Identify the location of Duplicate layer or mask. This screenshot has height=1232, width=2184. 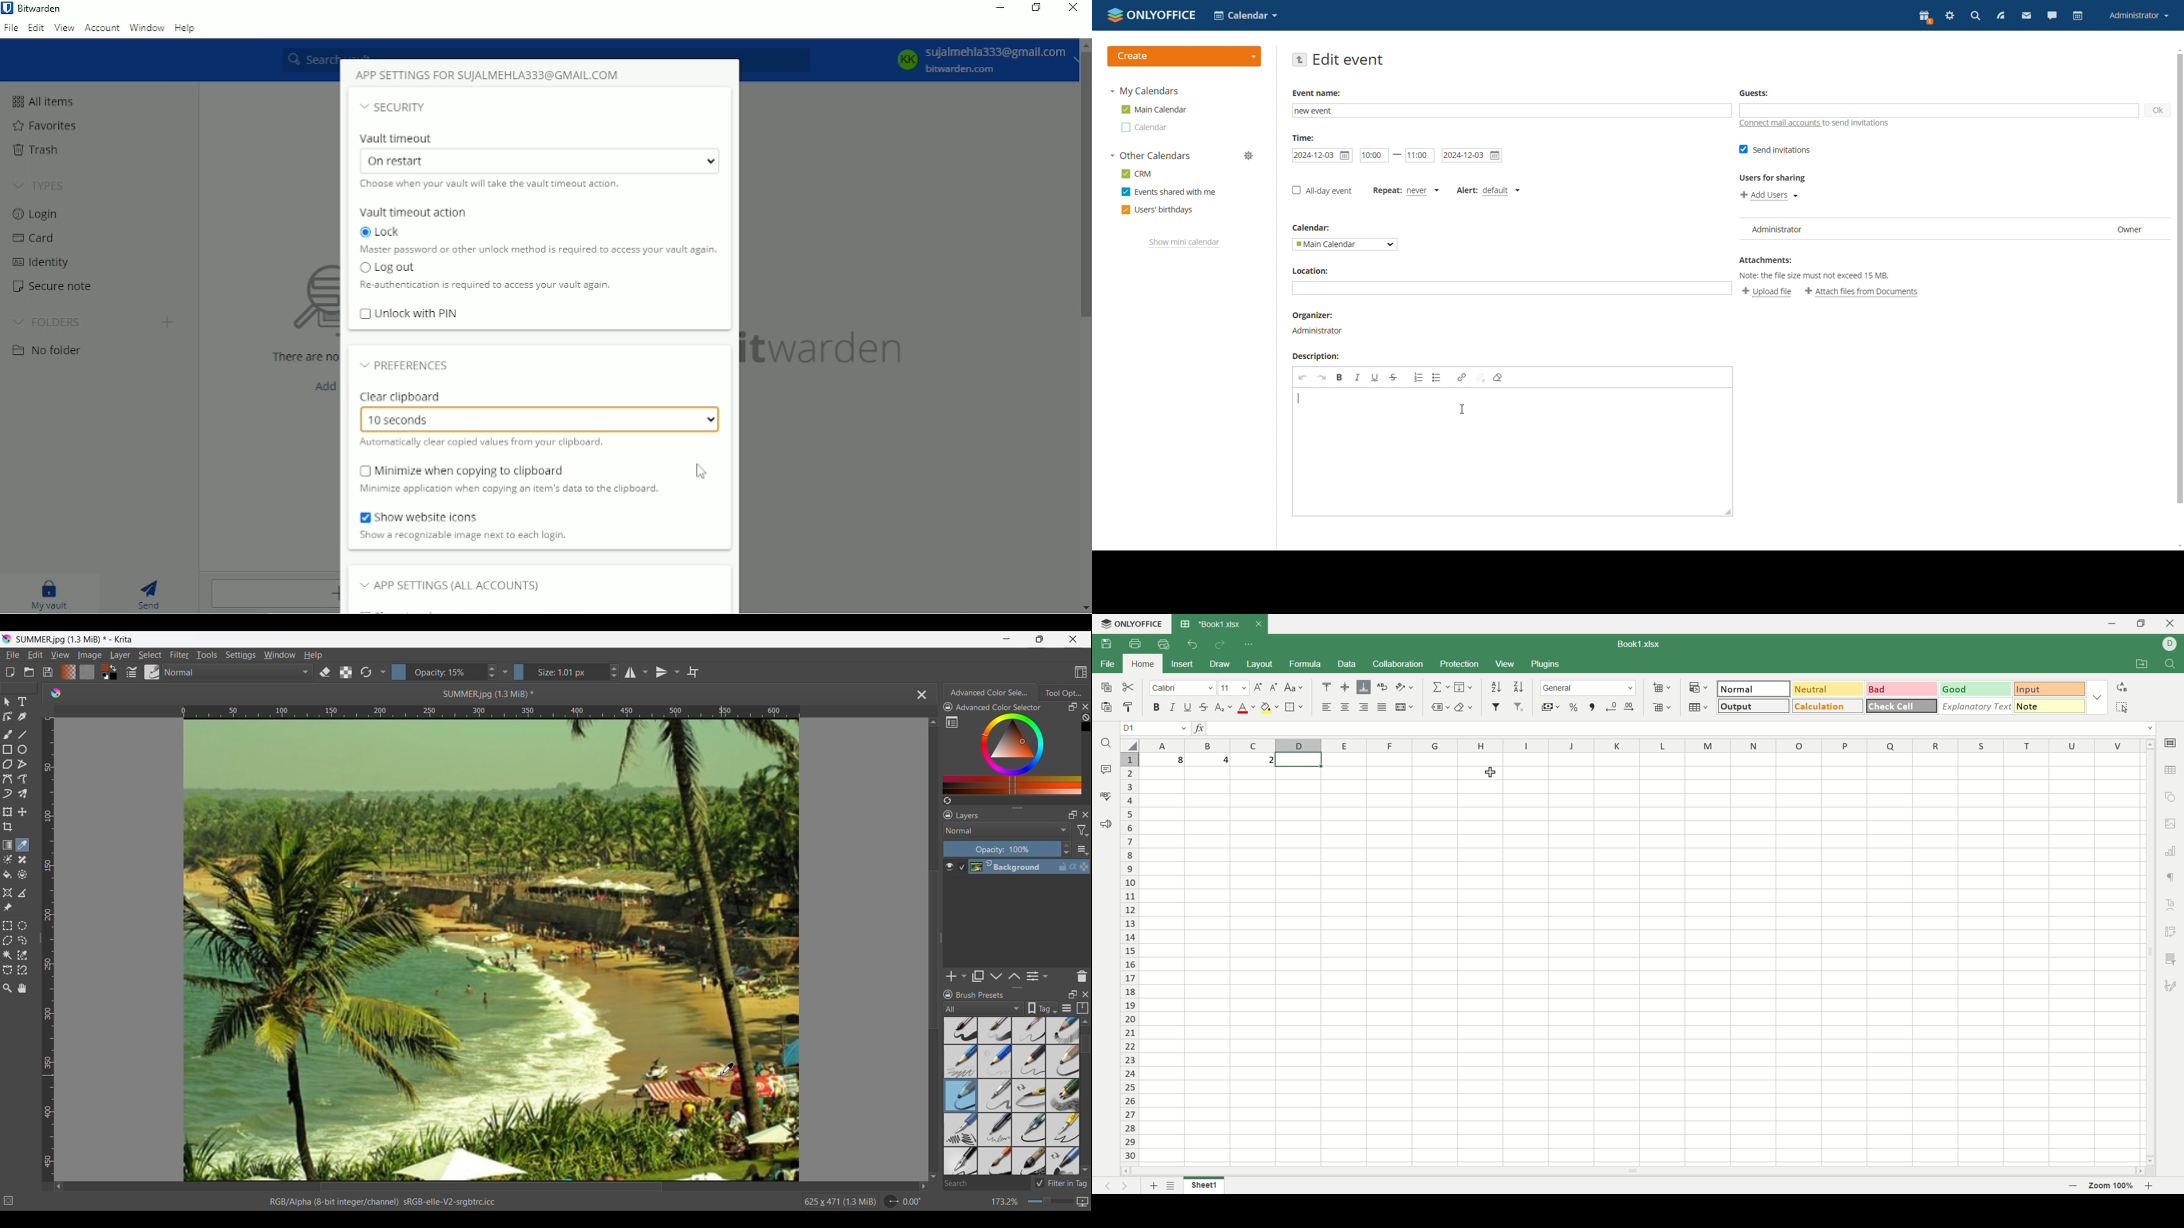
(978, 976).